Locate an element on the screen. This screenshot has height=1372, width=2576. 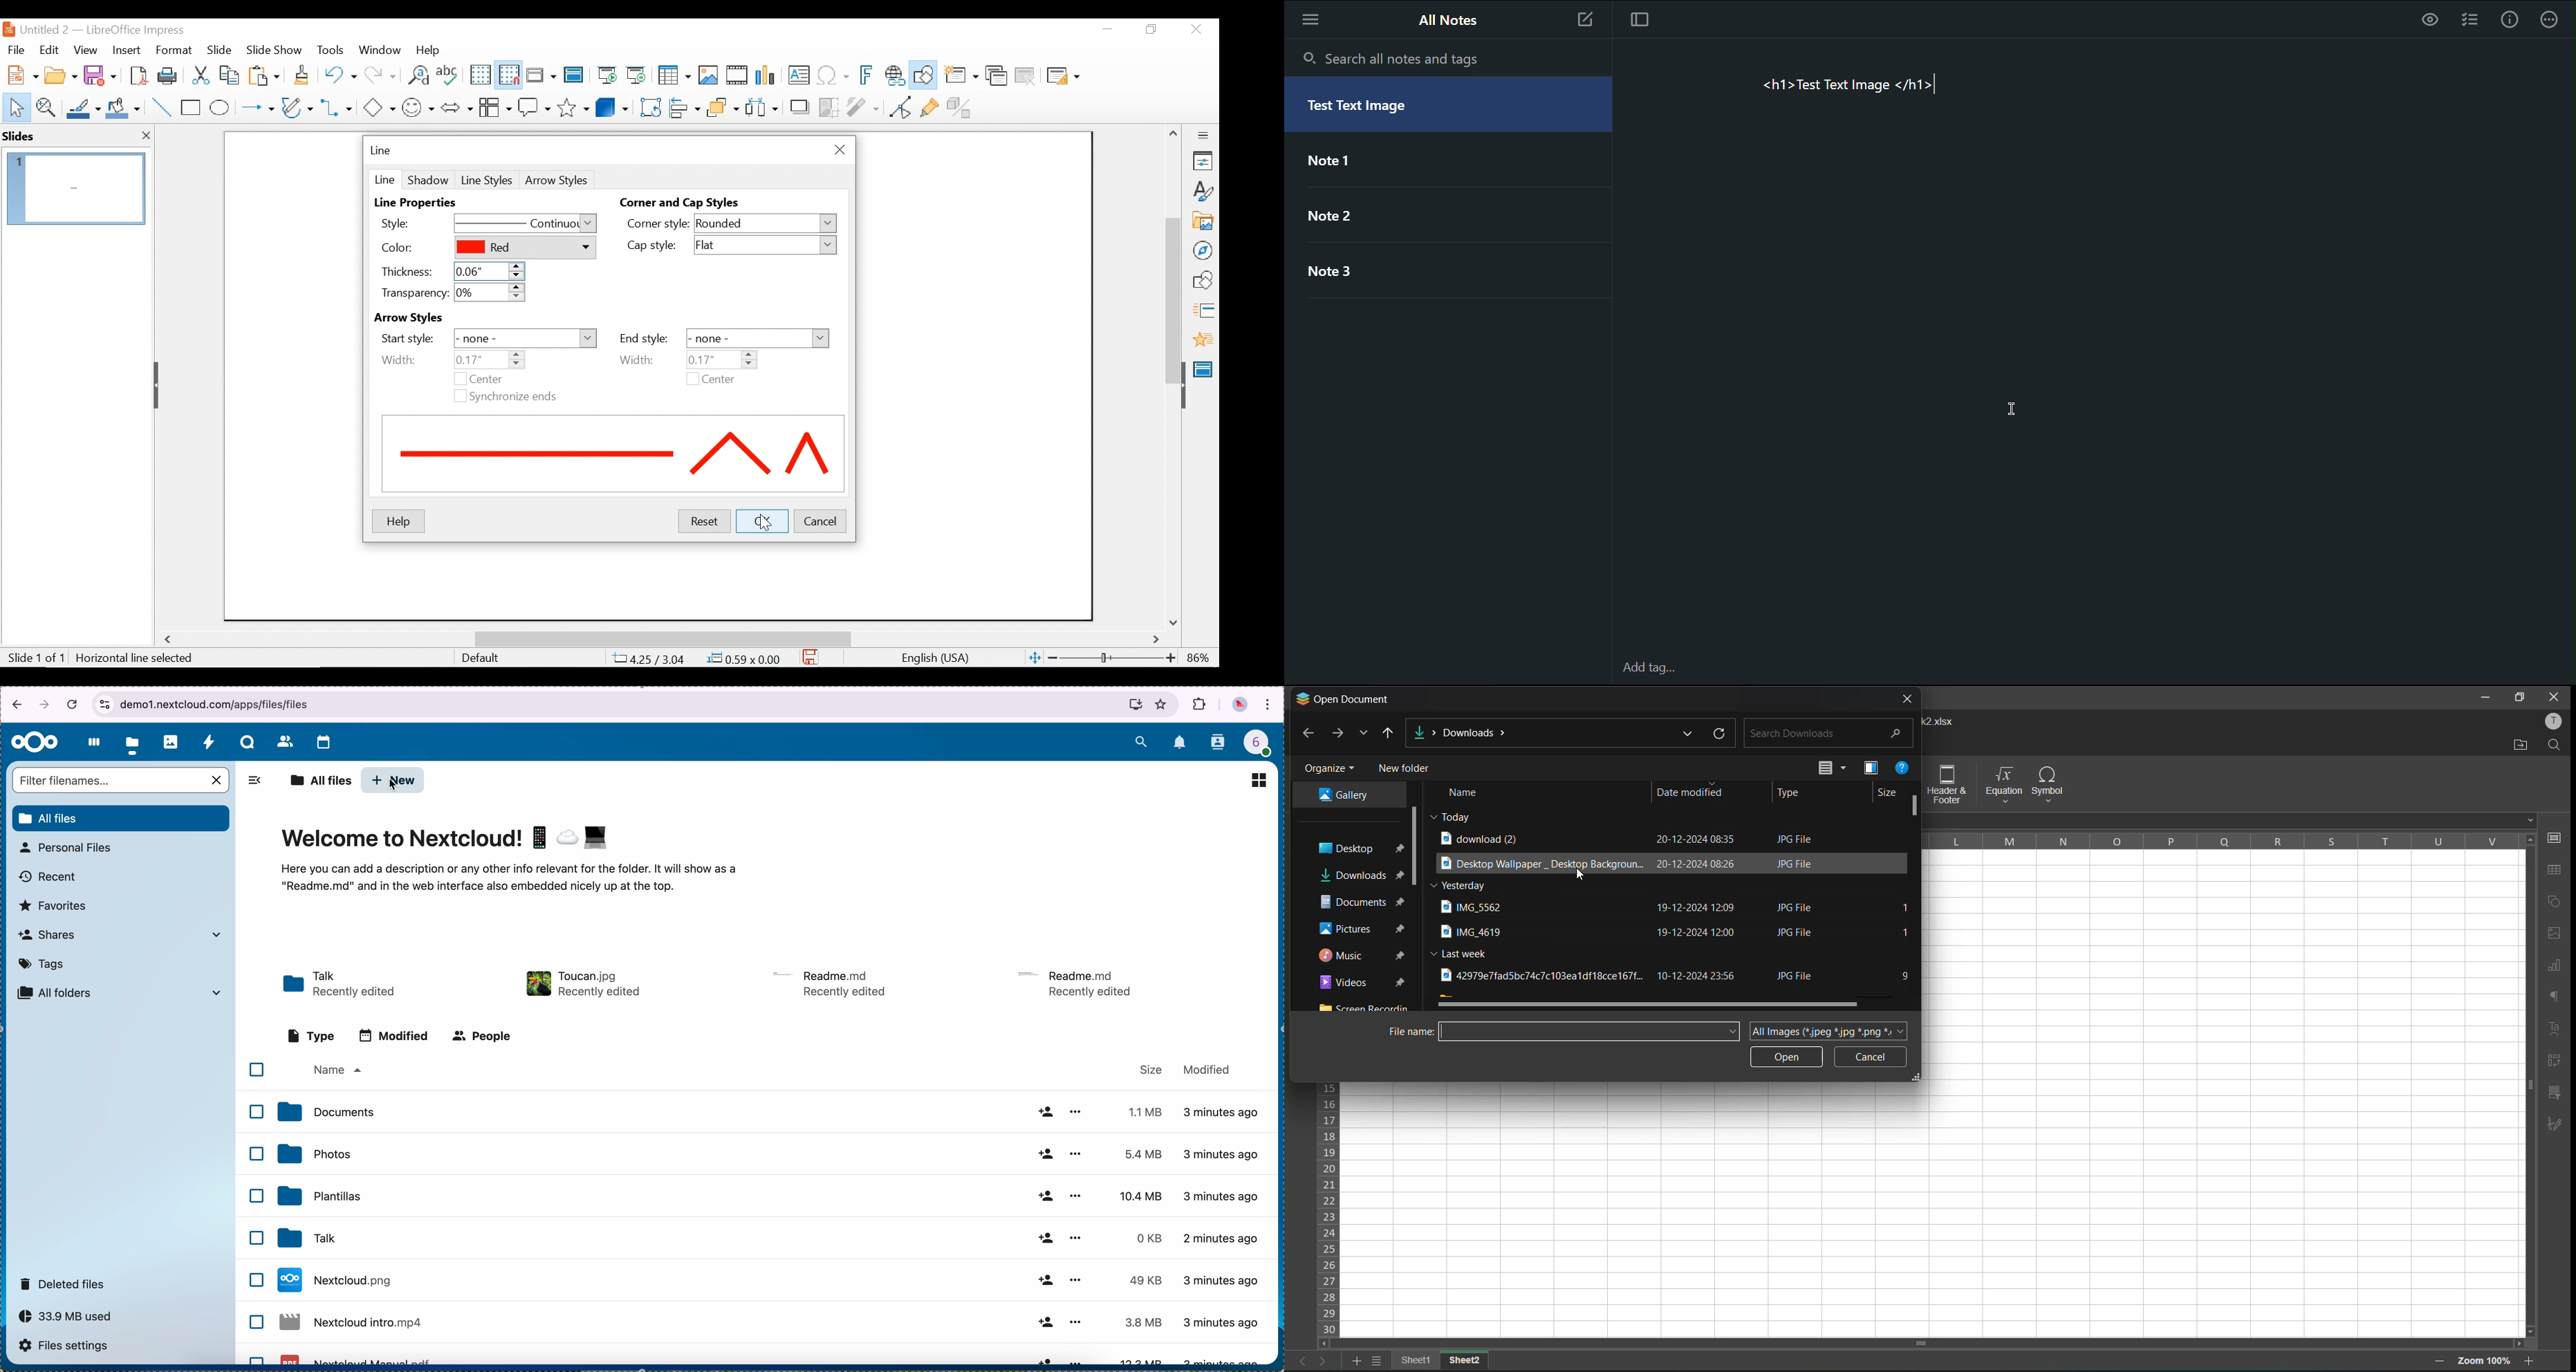
4.25/3.04   0.59x0.00 is located at coordinates (698, 658).